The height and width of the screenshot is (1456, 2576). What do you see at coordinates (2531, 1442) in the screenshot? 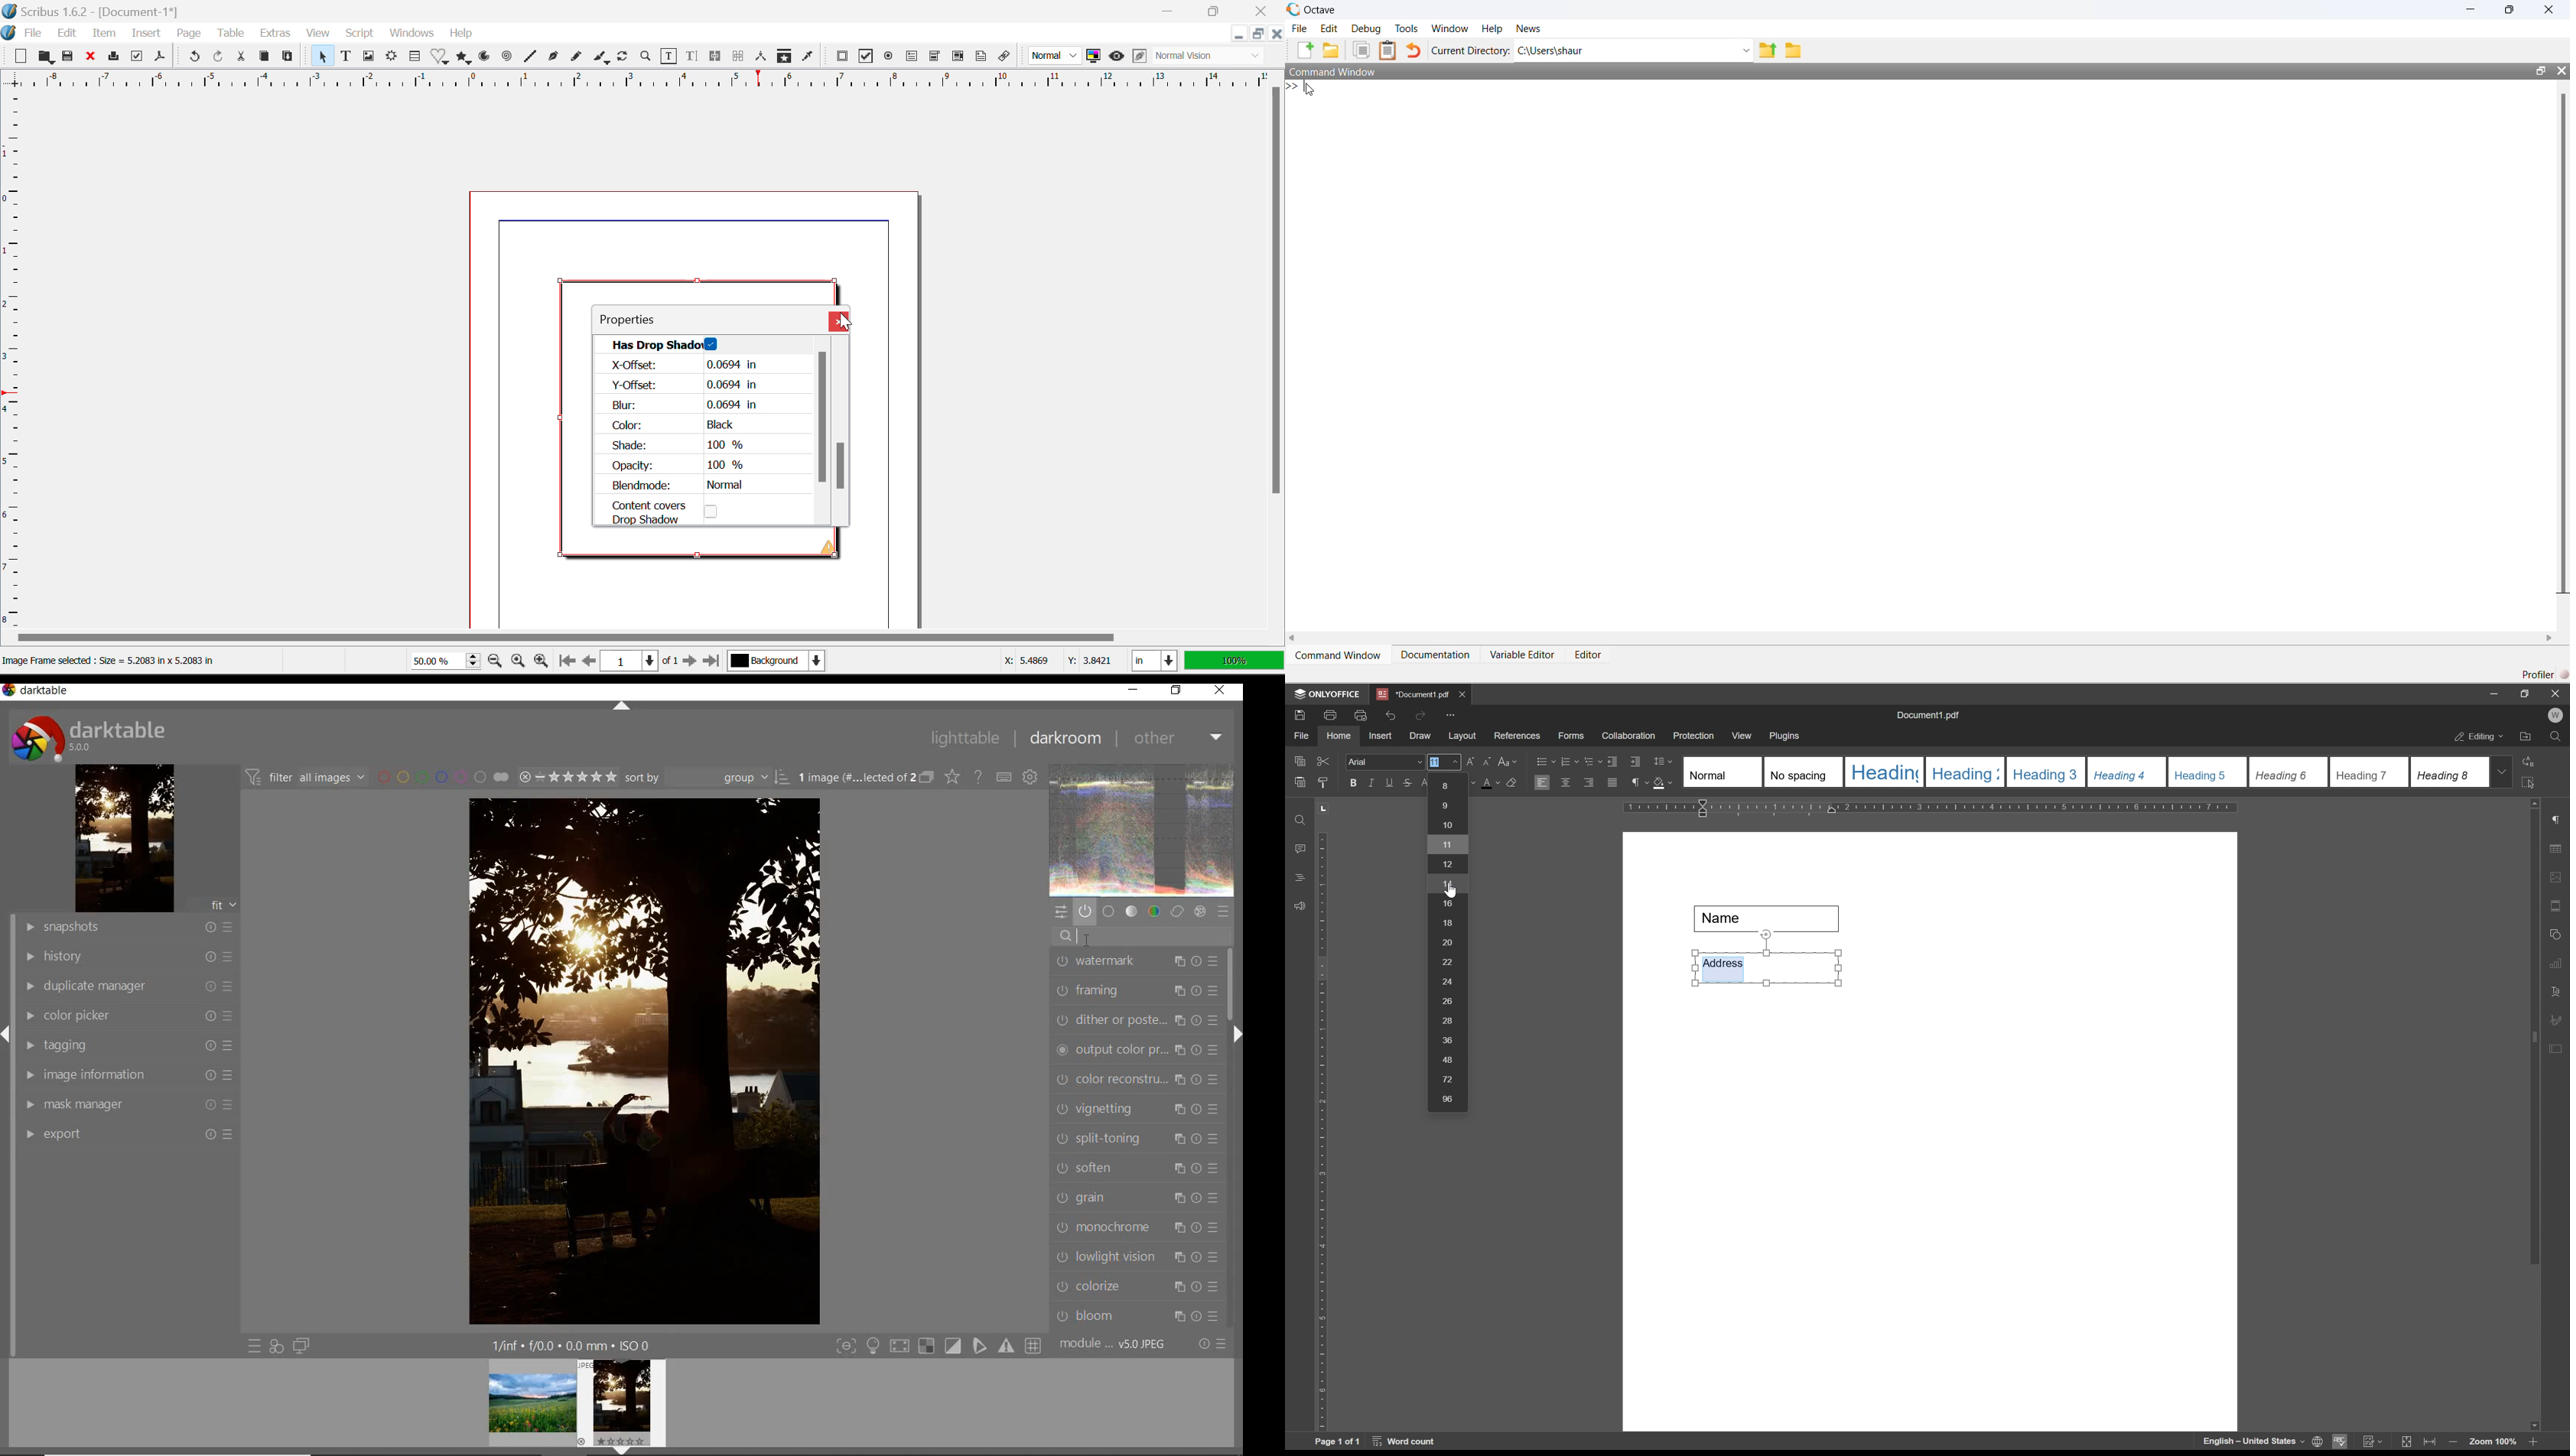
I see `zoom in` at bounding box center [2531, 1442].